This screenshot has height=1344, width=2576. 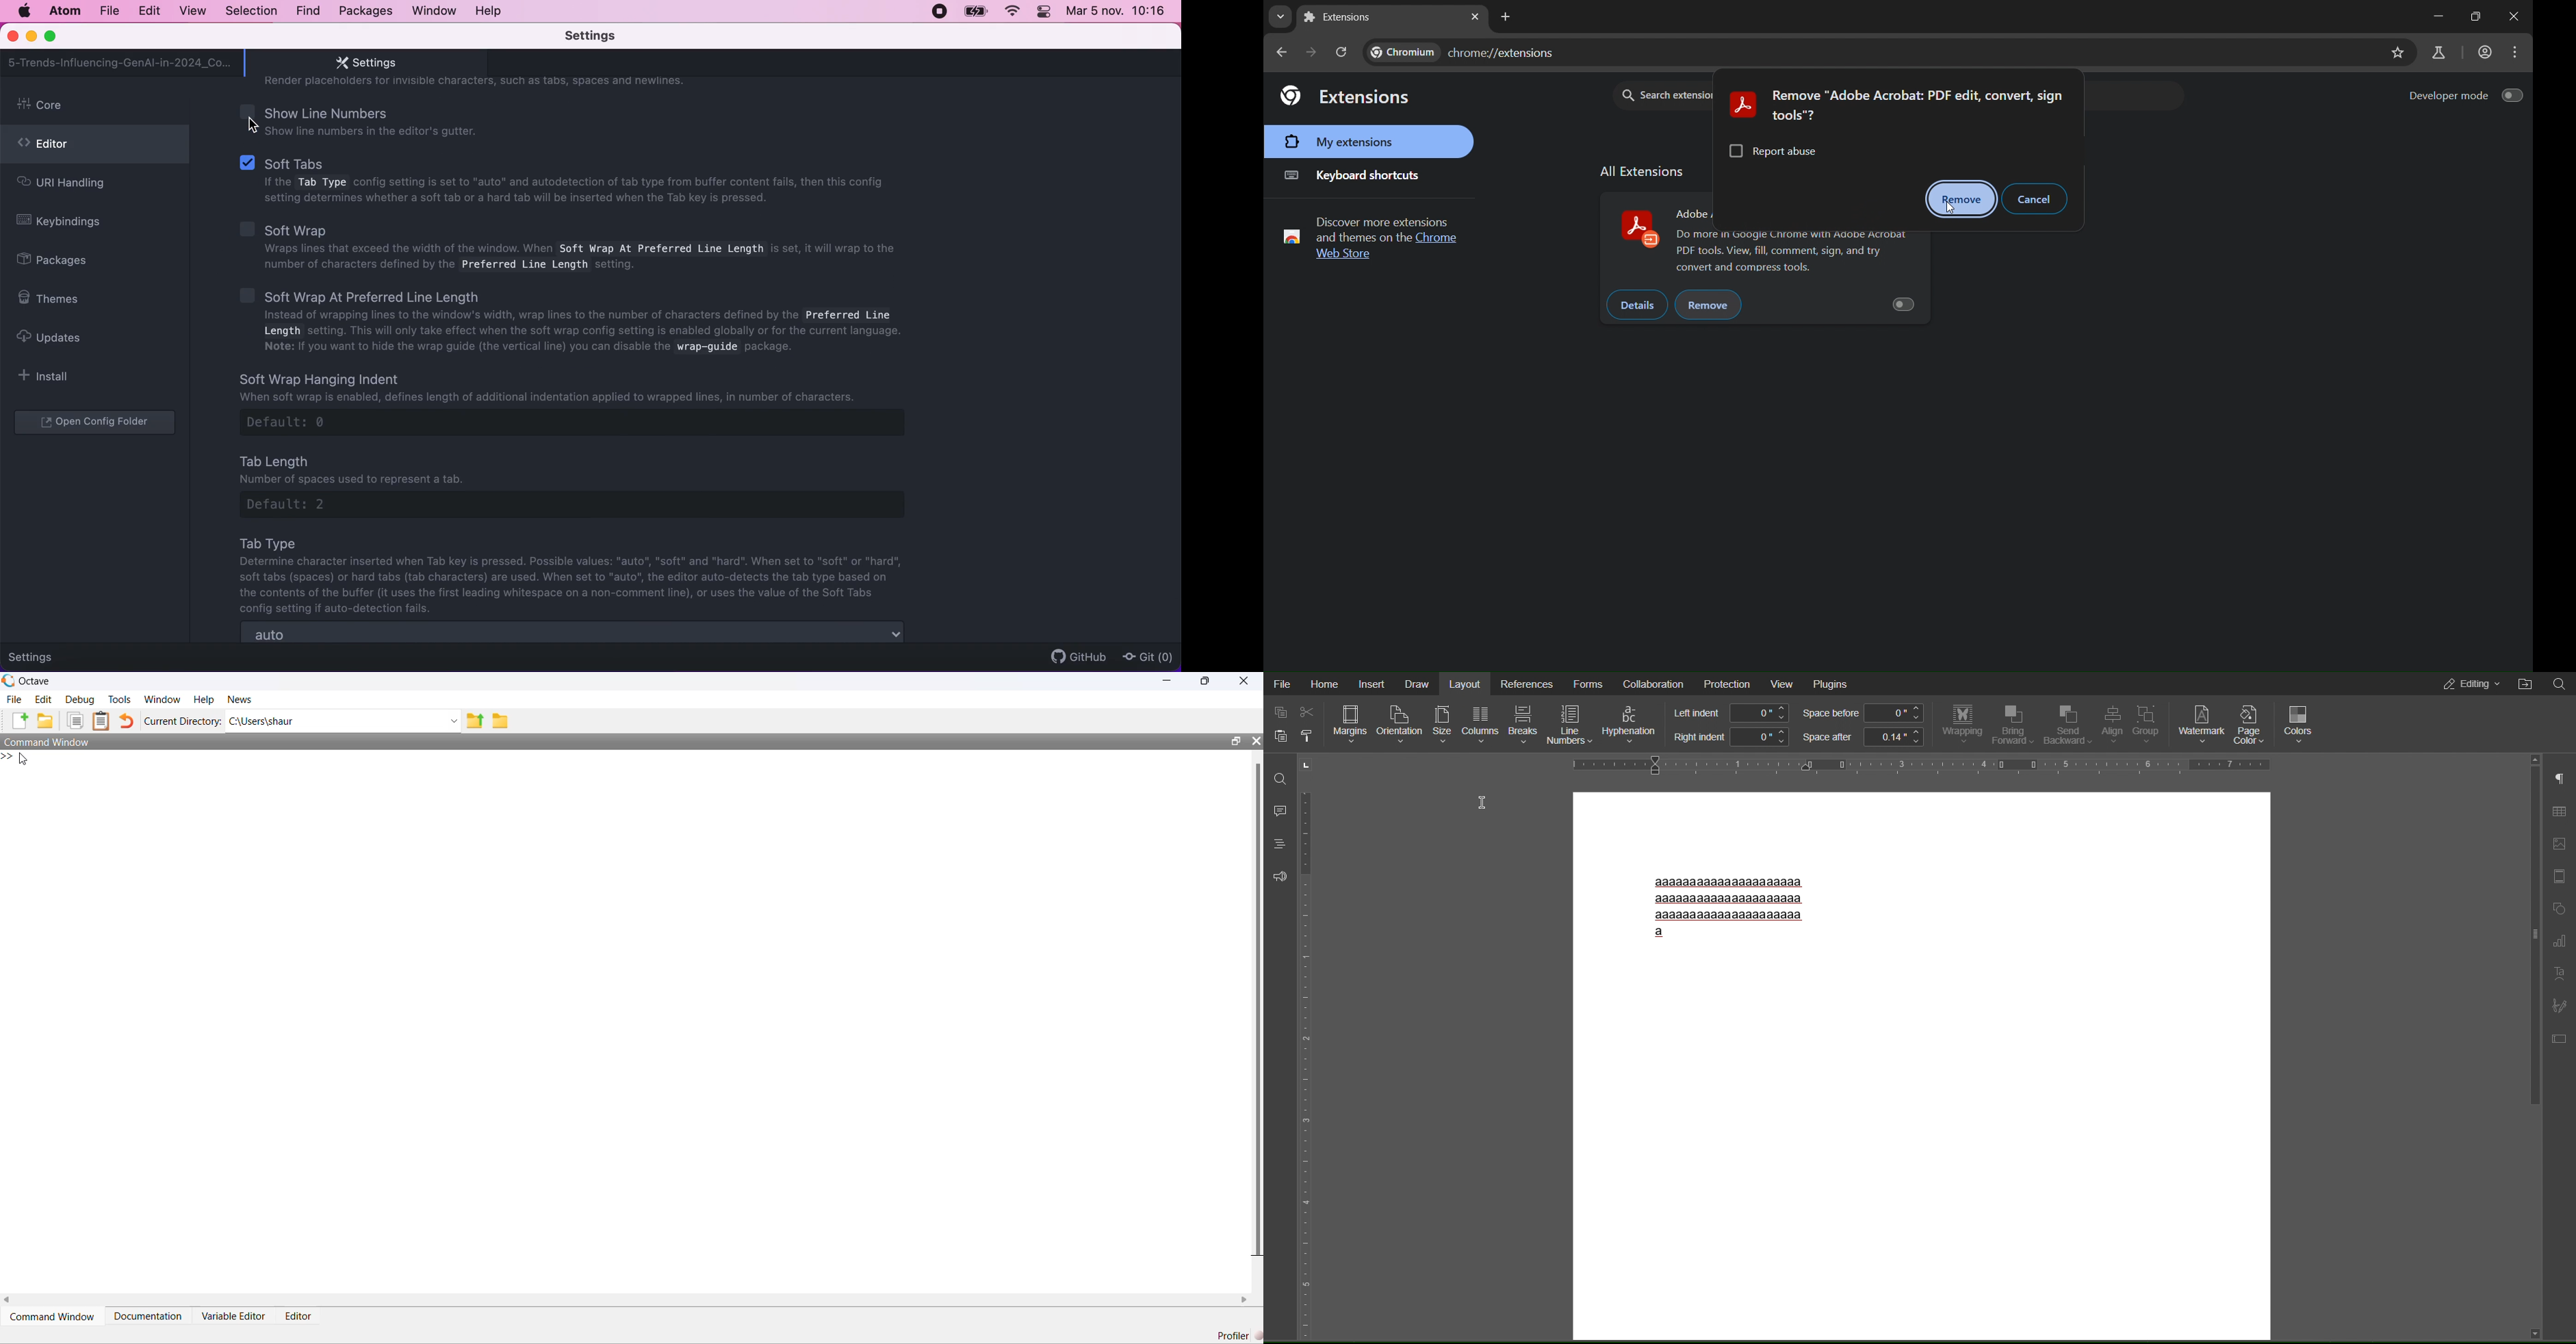 What do you see at coordinates (183, 721) in the screenshot?
I see `Current Directory:` at bounding box center [183, 721].